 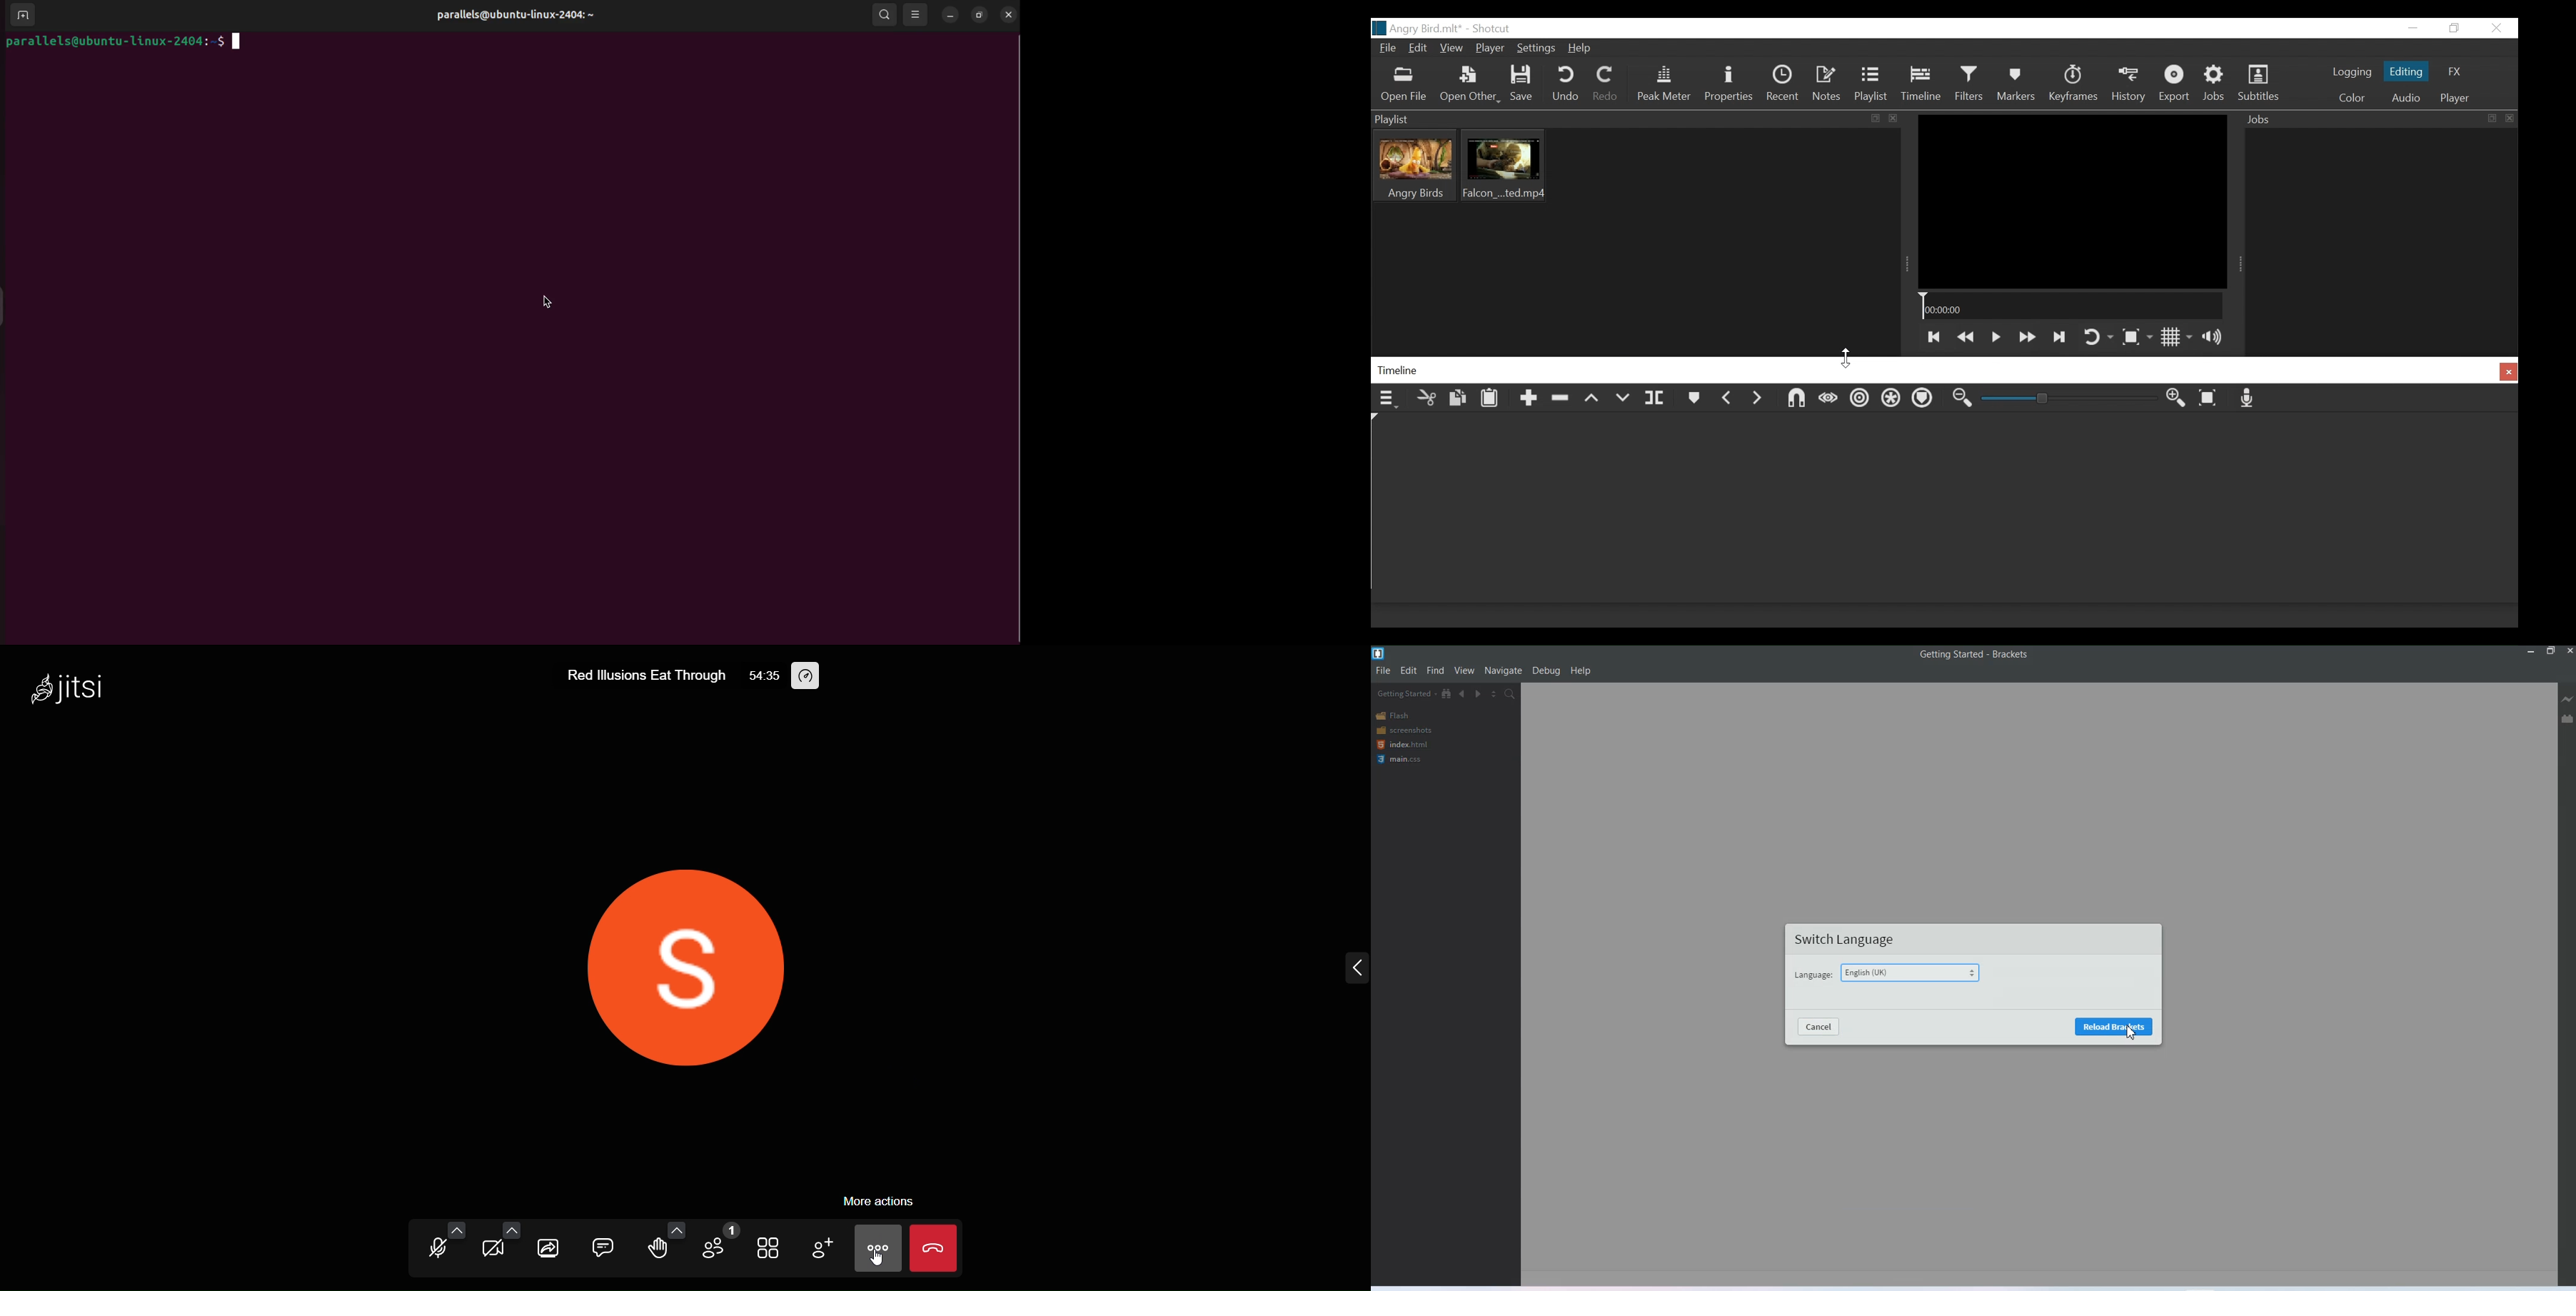 I want to click on View, so click(x=1453, y=48).